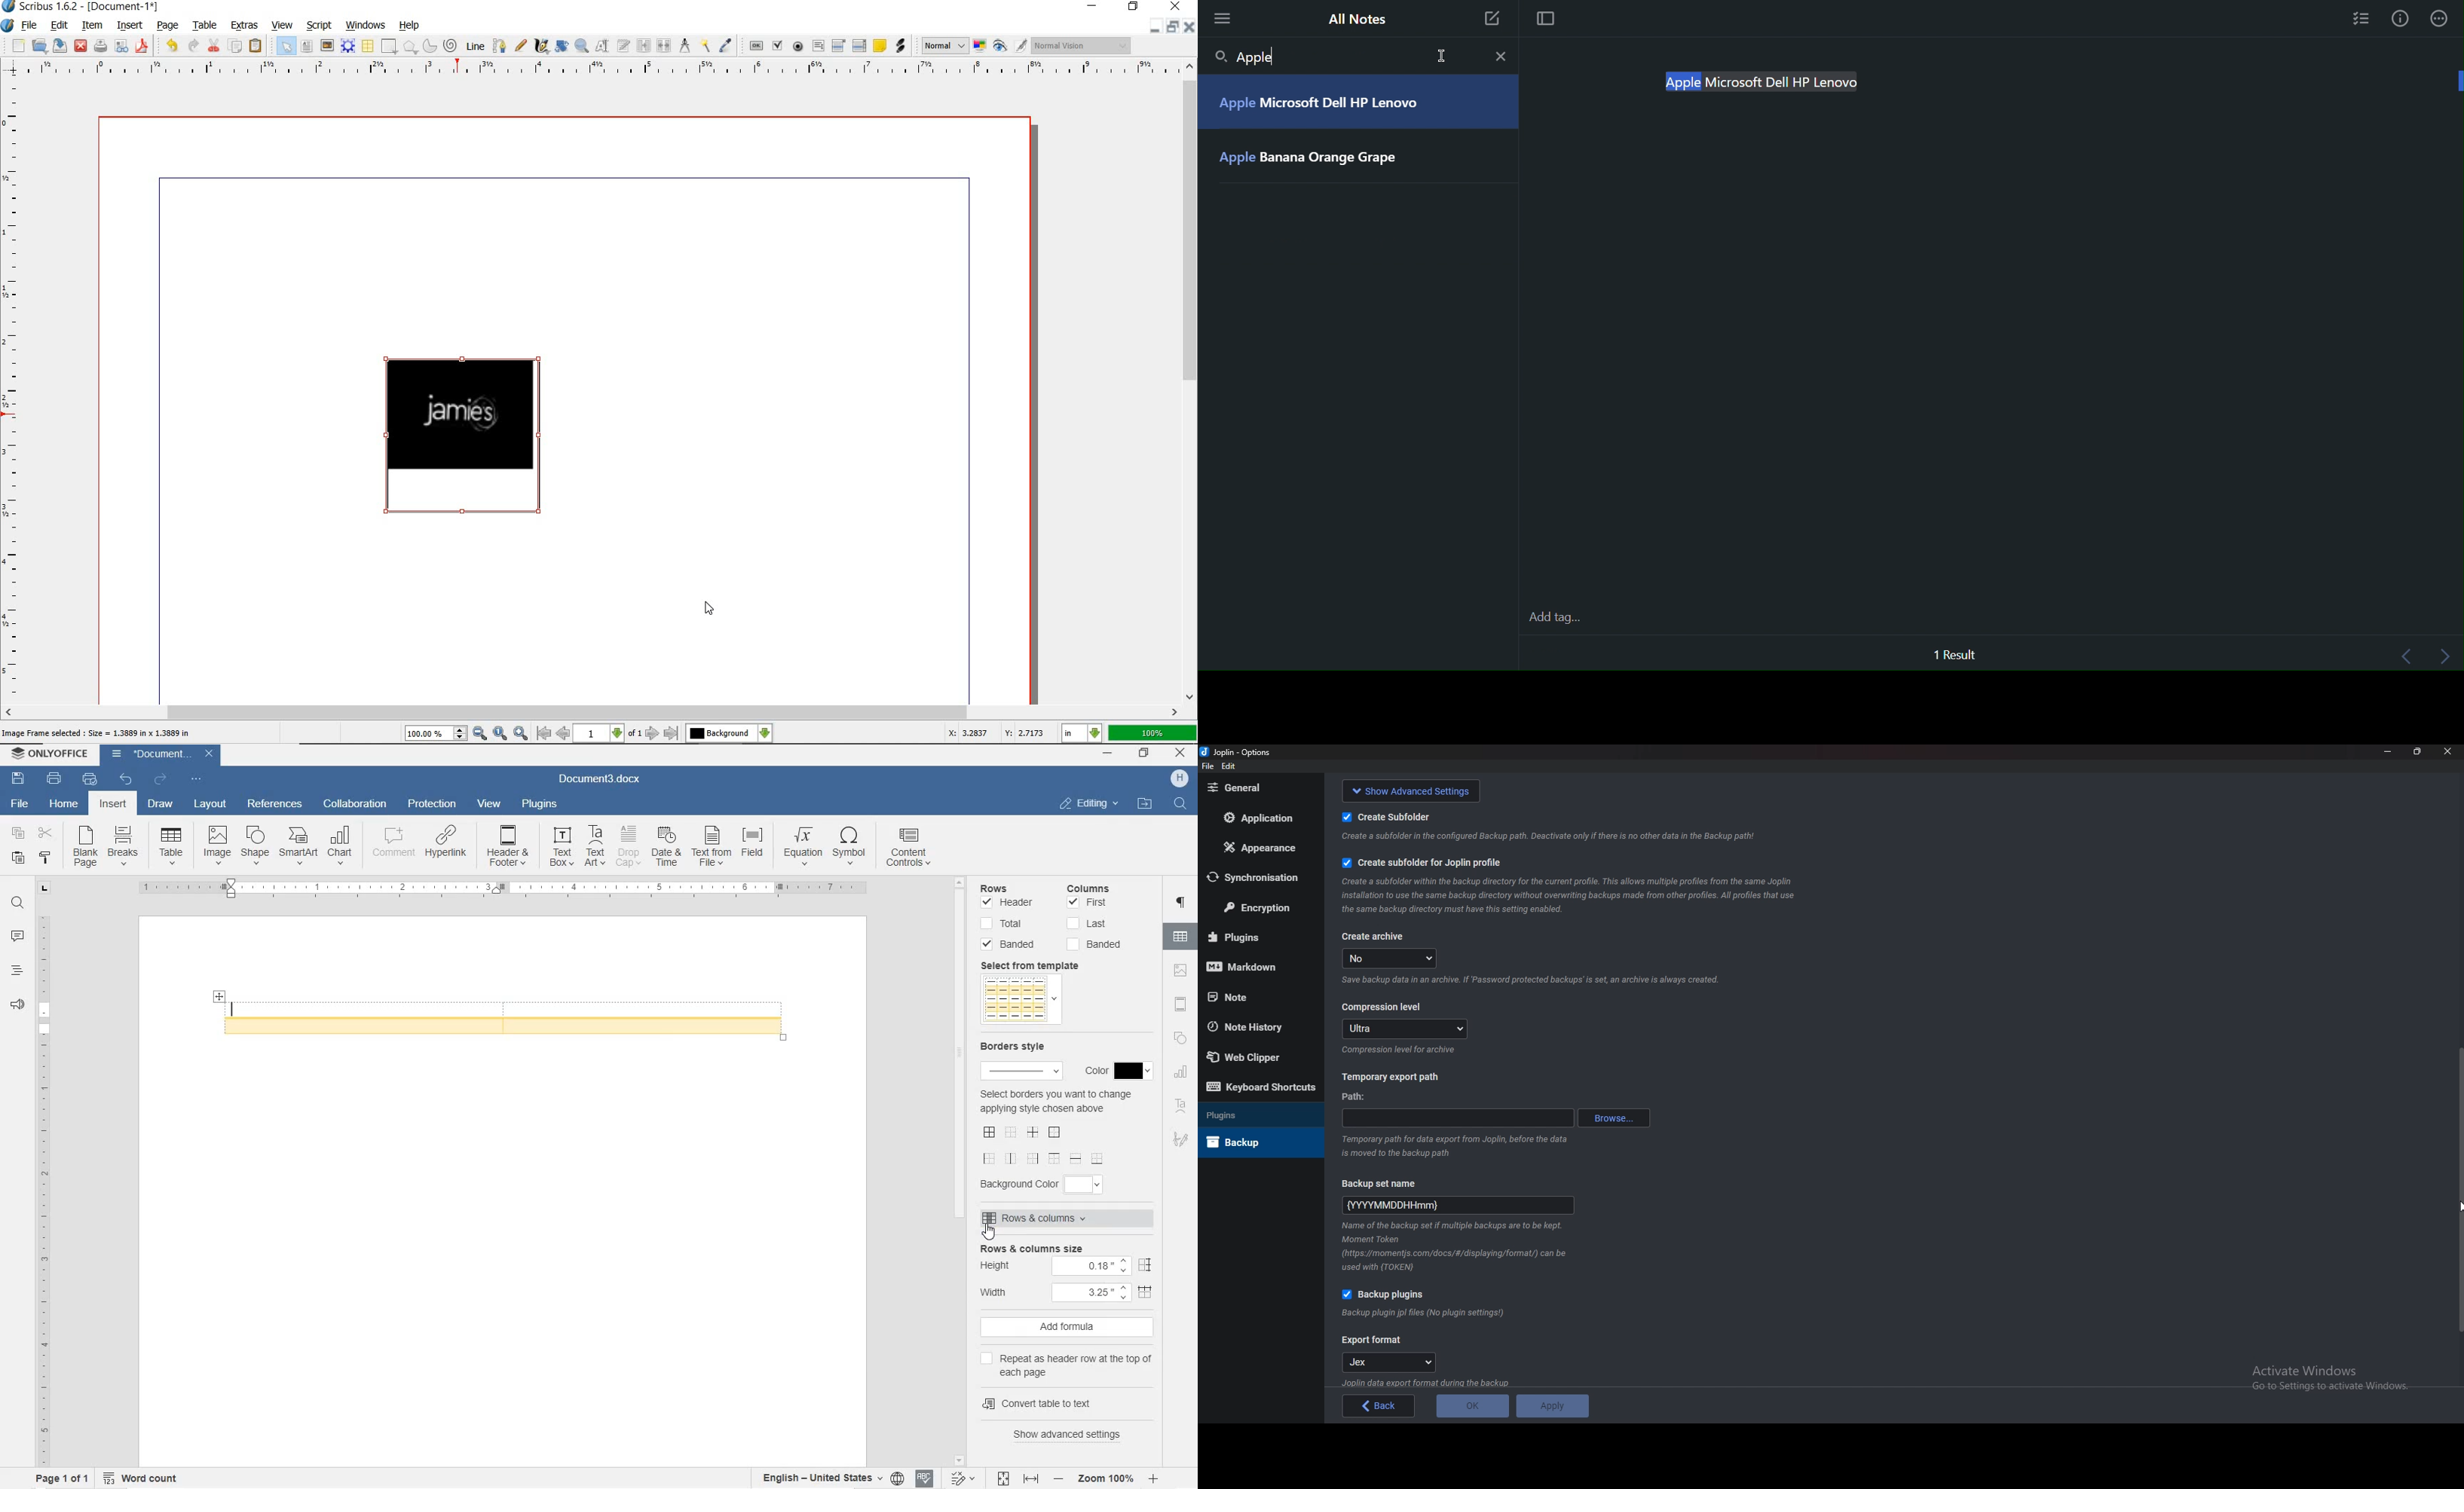  I want to click on Cursor, so click(1440, 54).